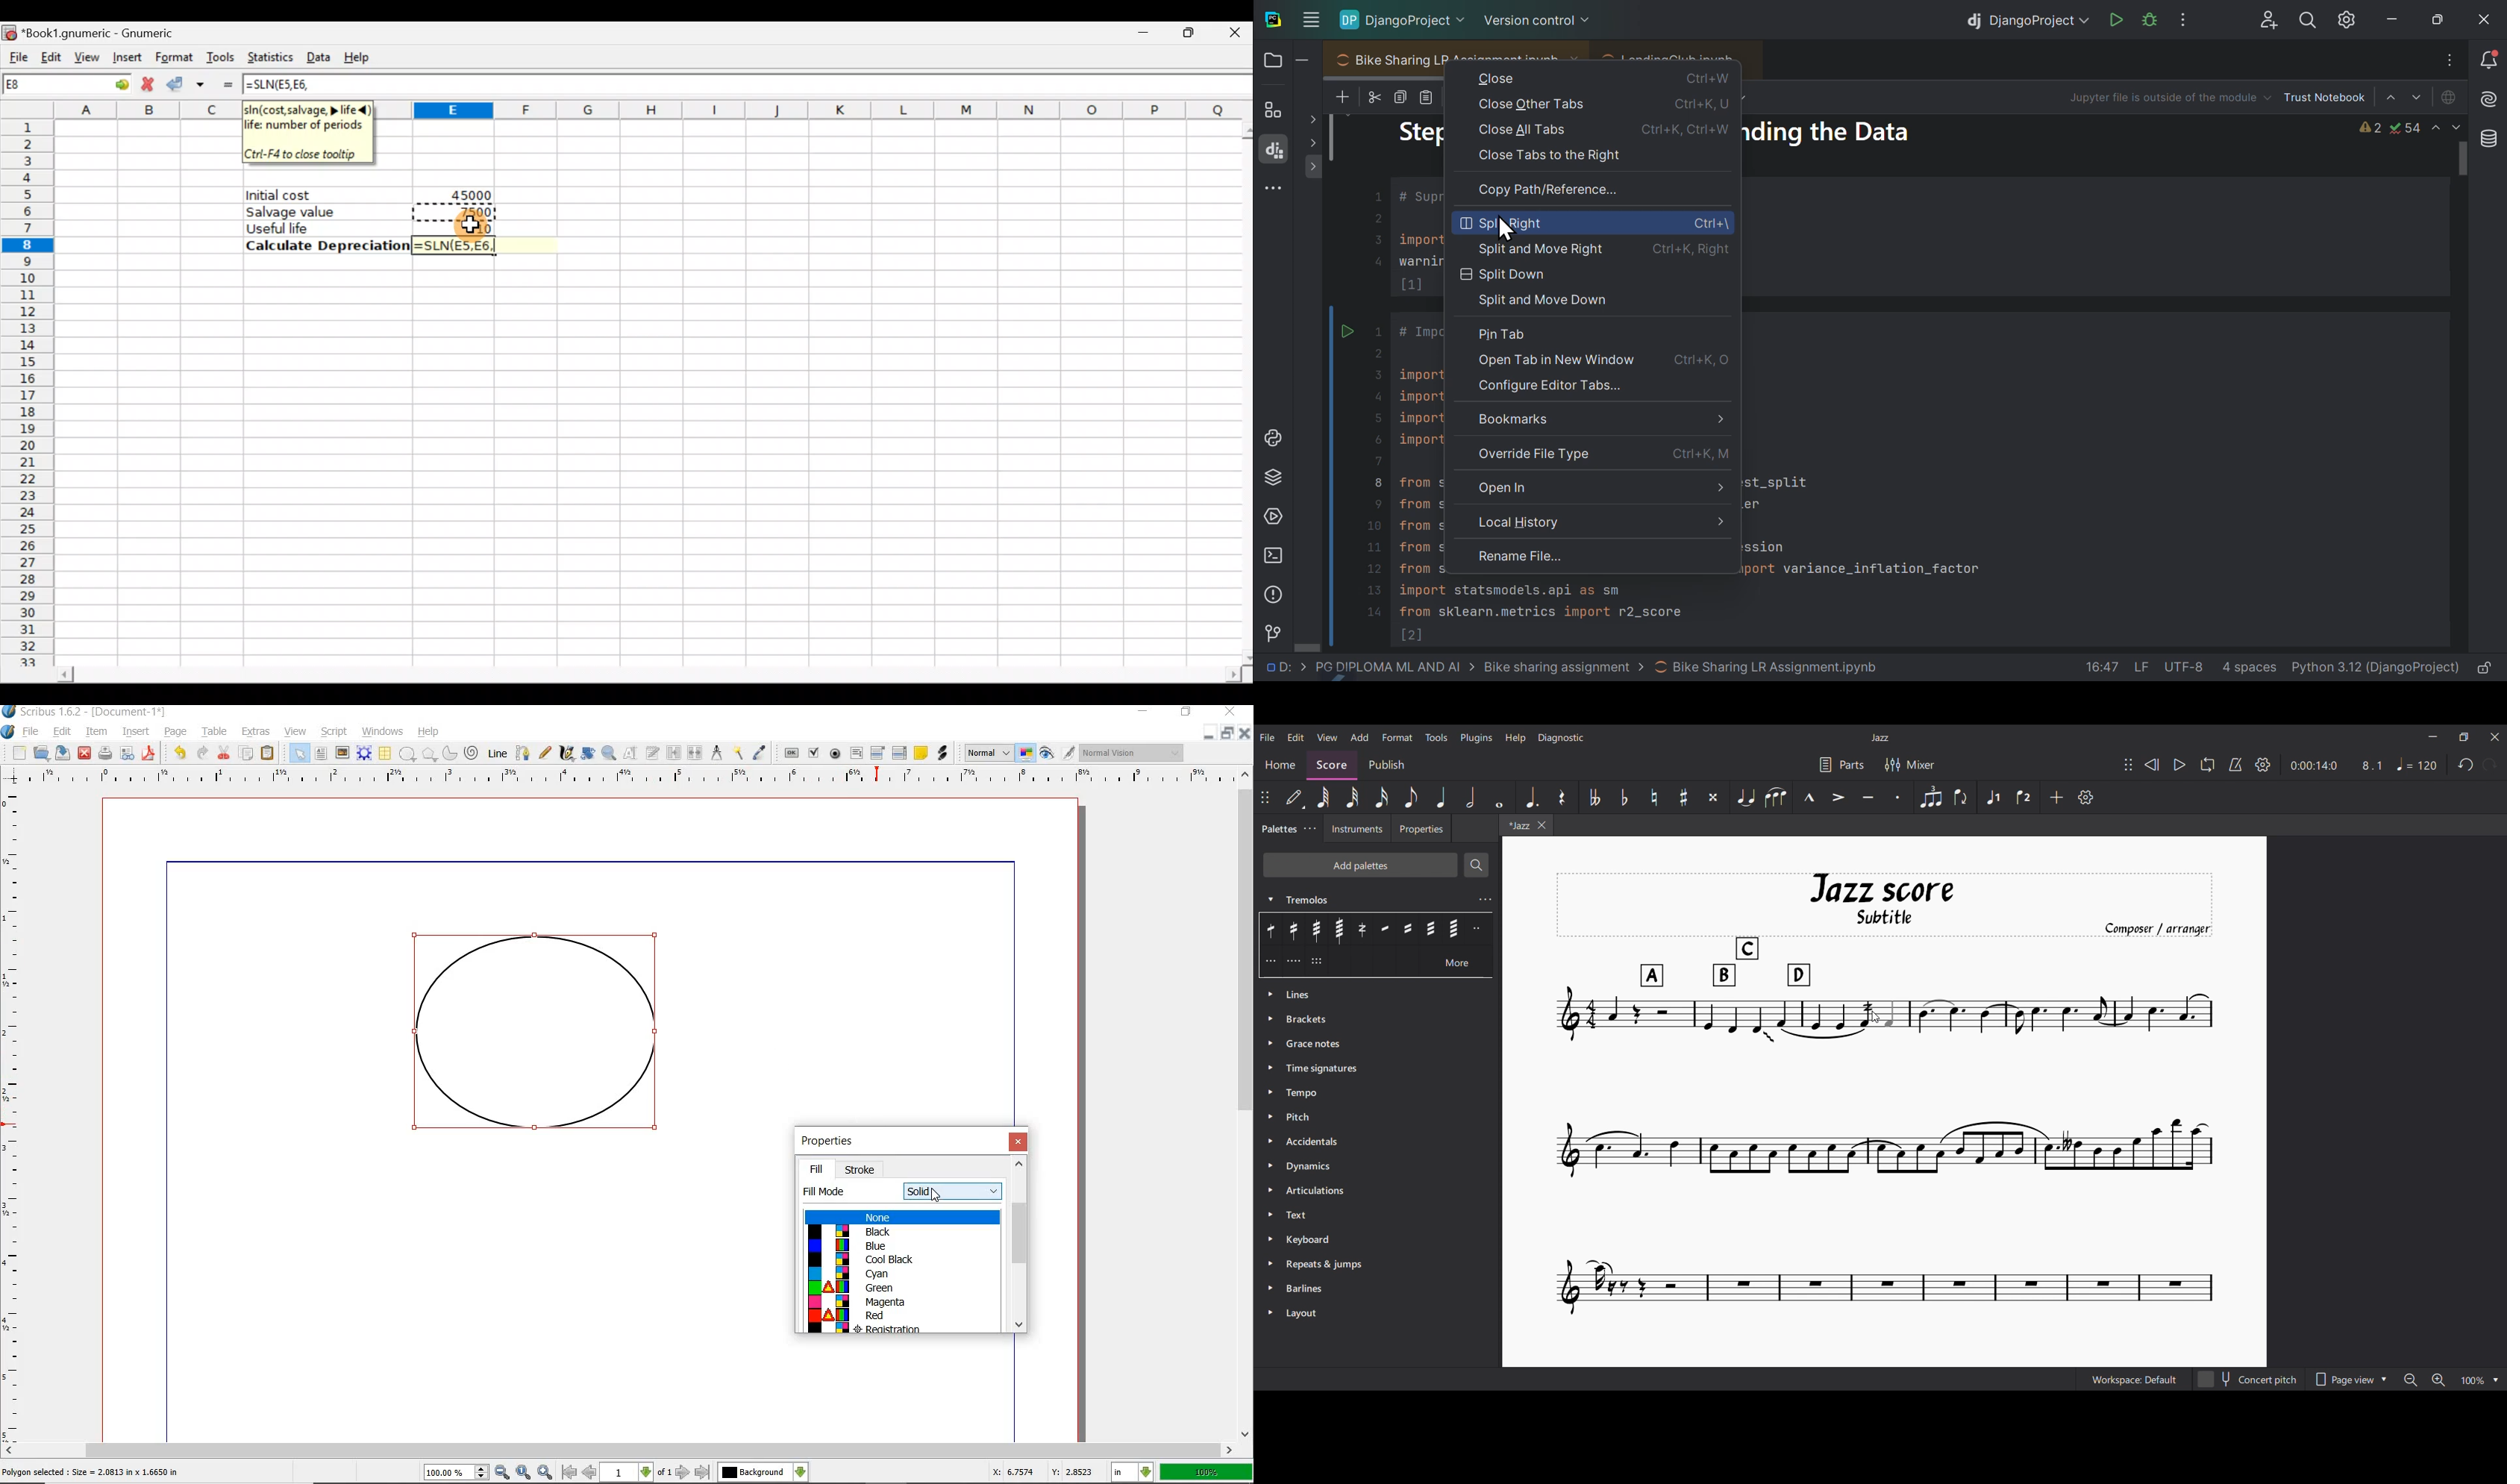 The image size is (2520, 1484). Describe the element at coordinates (716, 754) in the screenshot. I see `MEASUREMENTS` at that location.